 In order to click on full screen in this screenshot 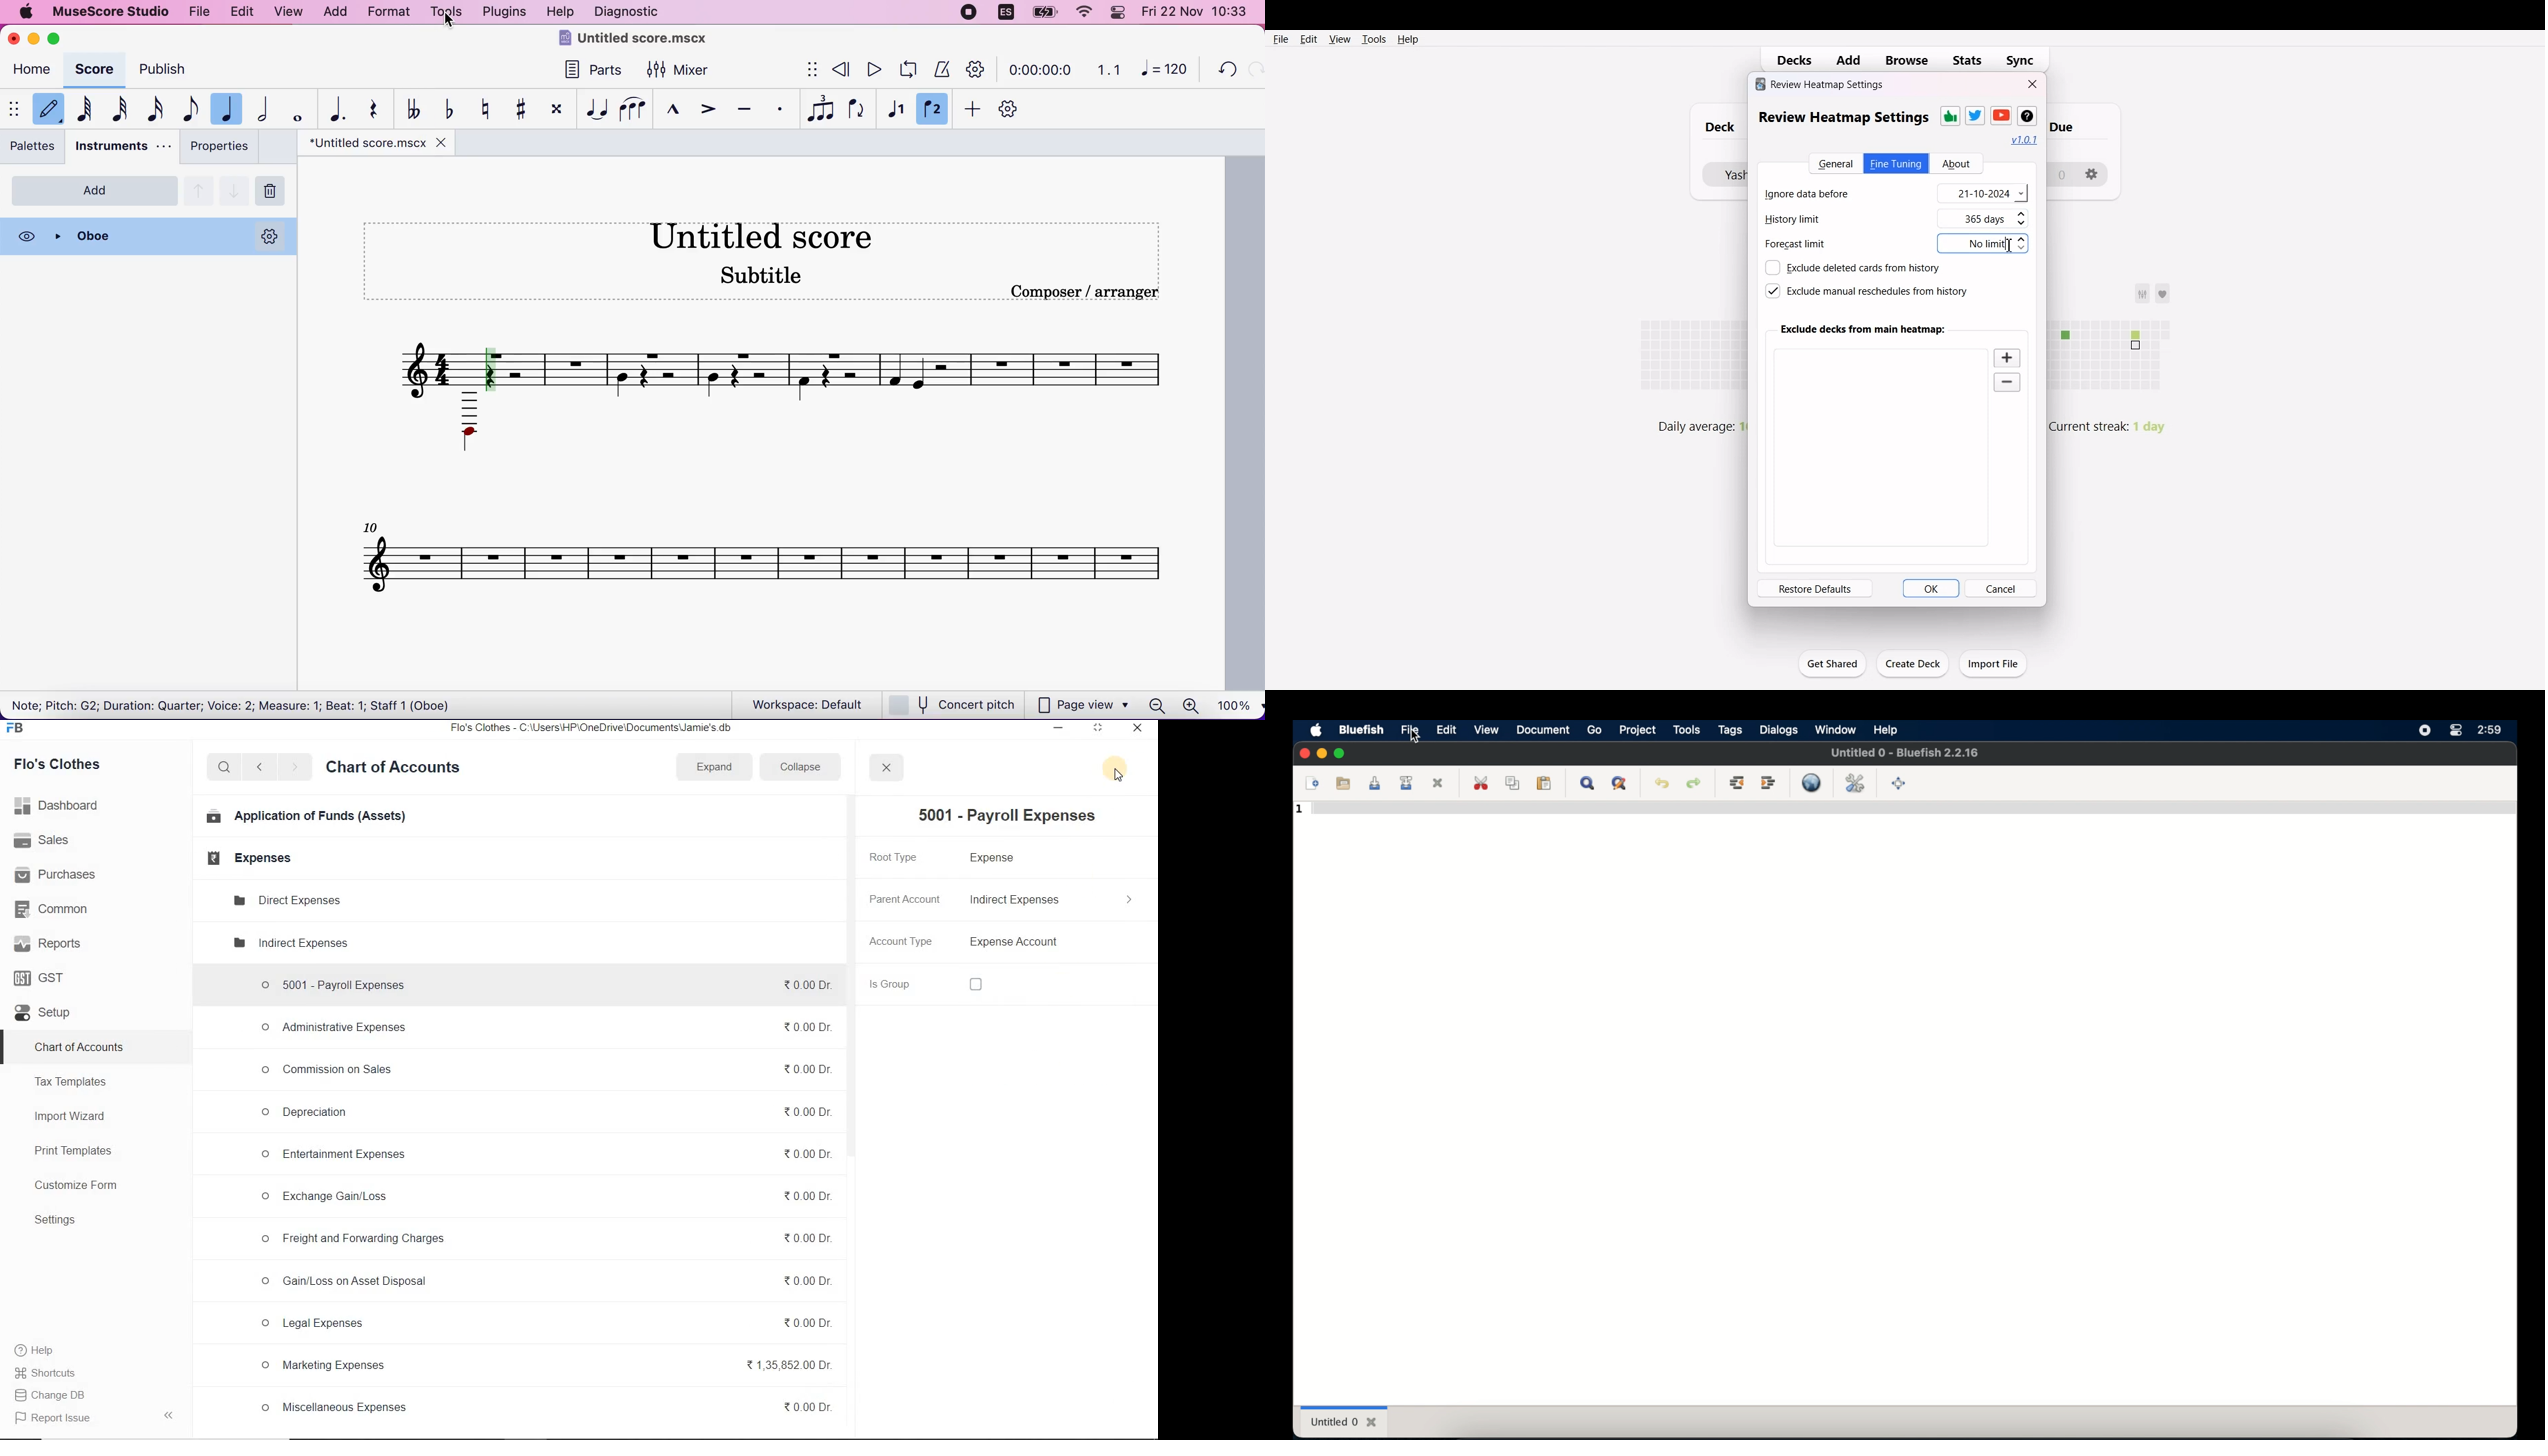, I will do `click(1900, 783)`.